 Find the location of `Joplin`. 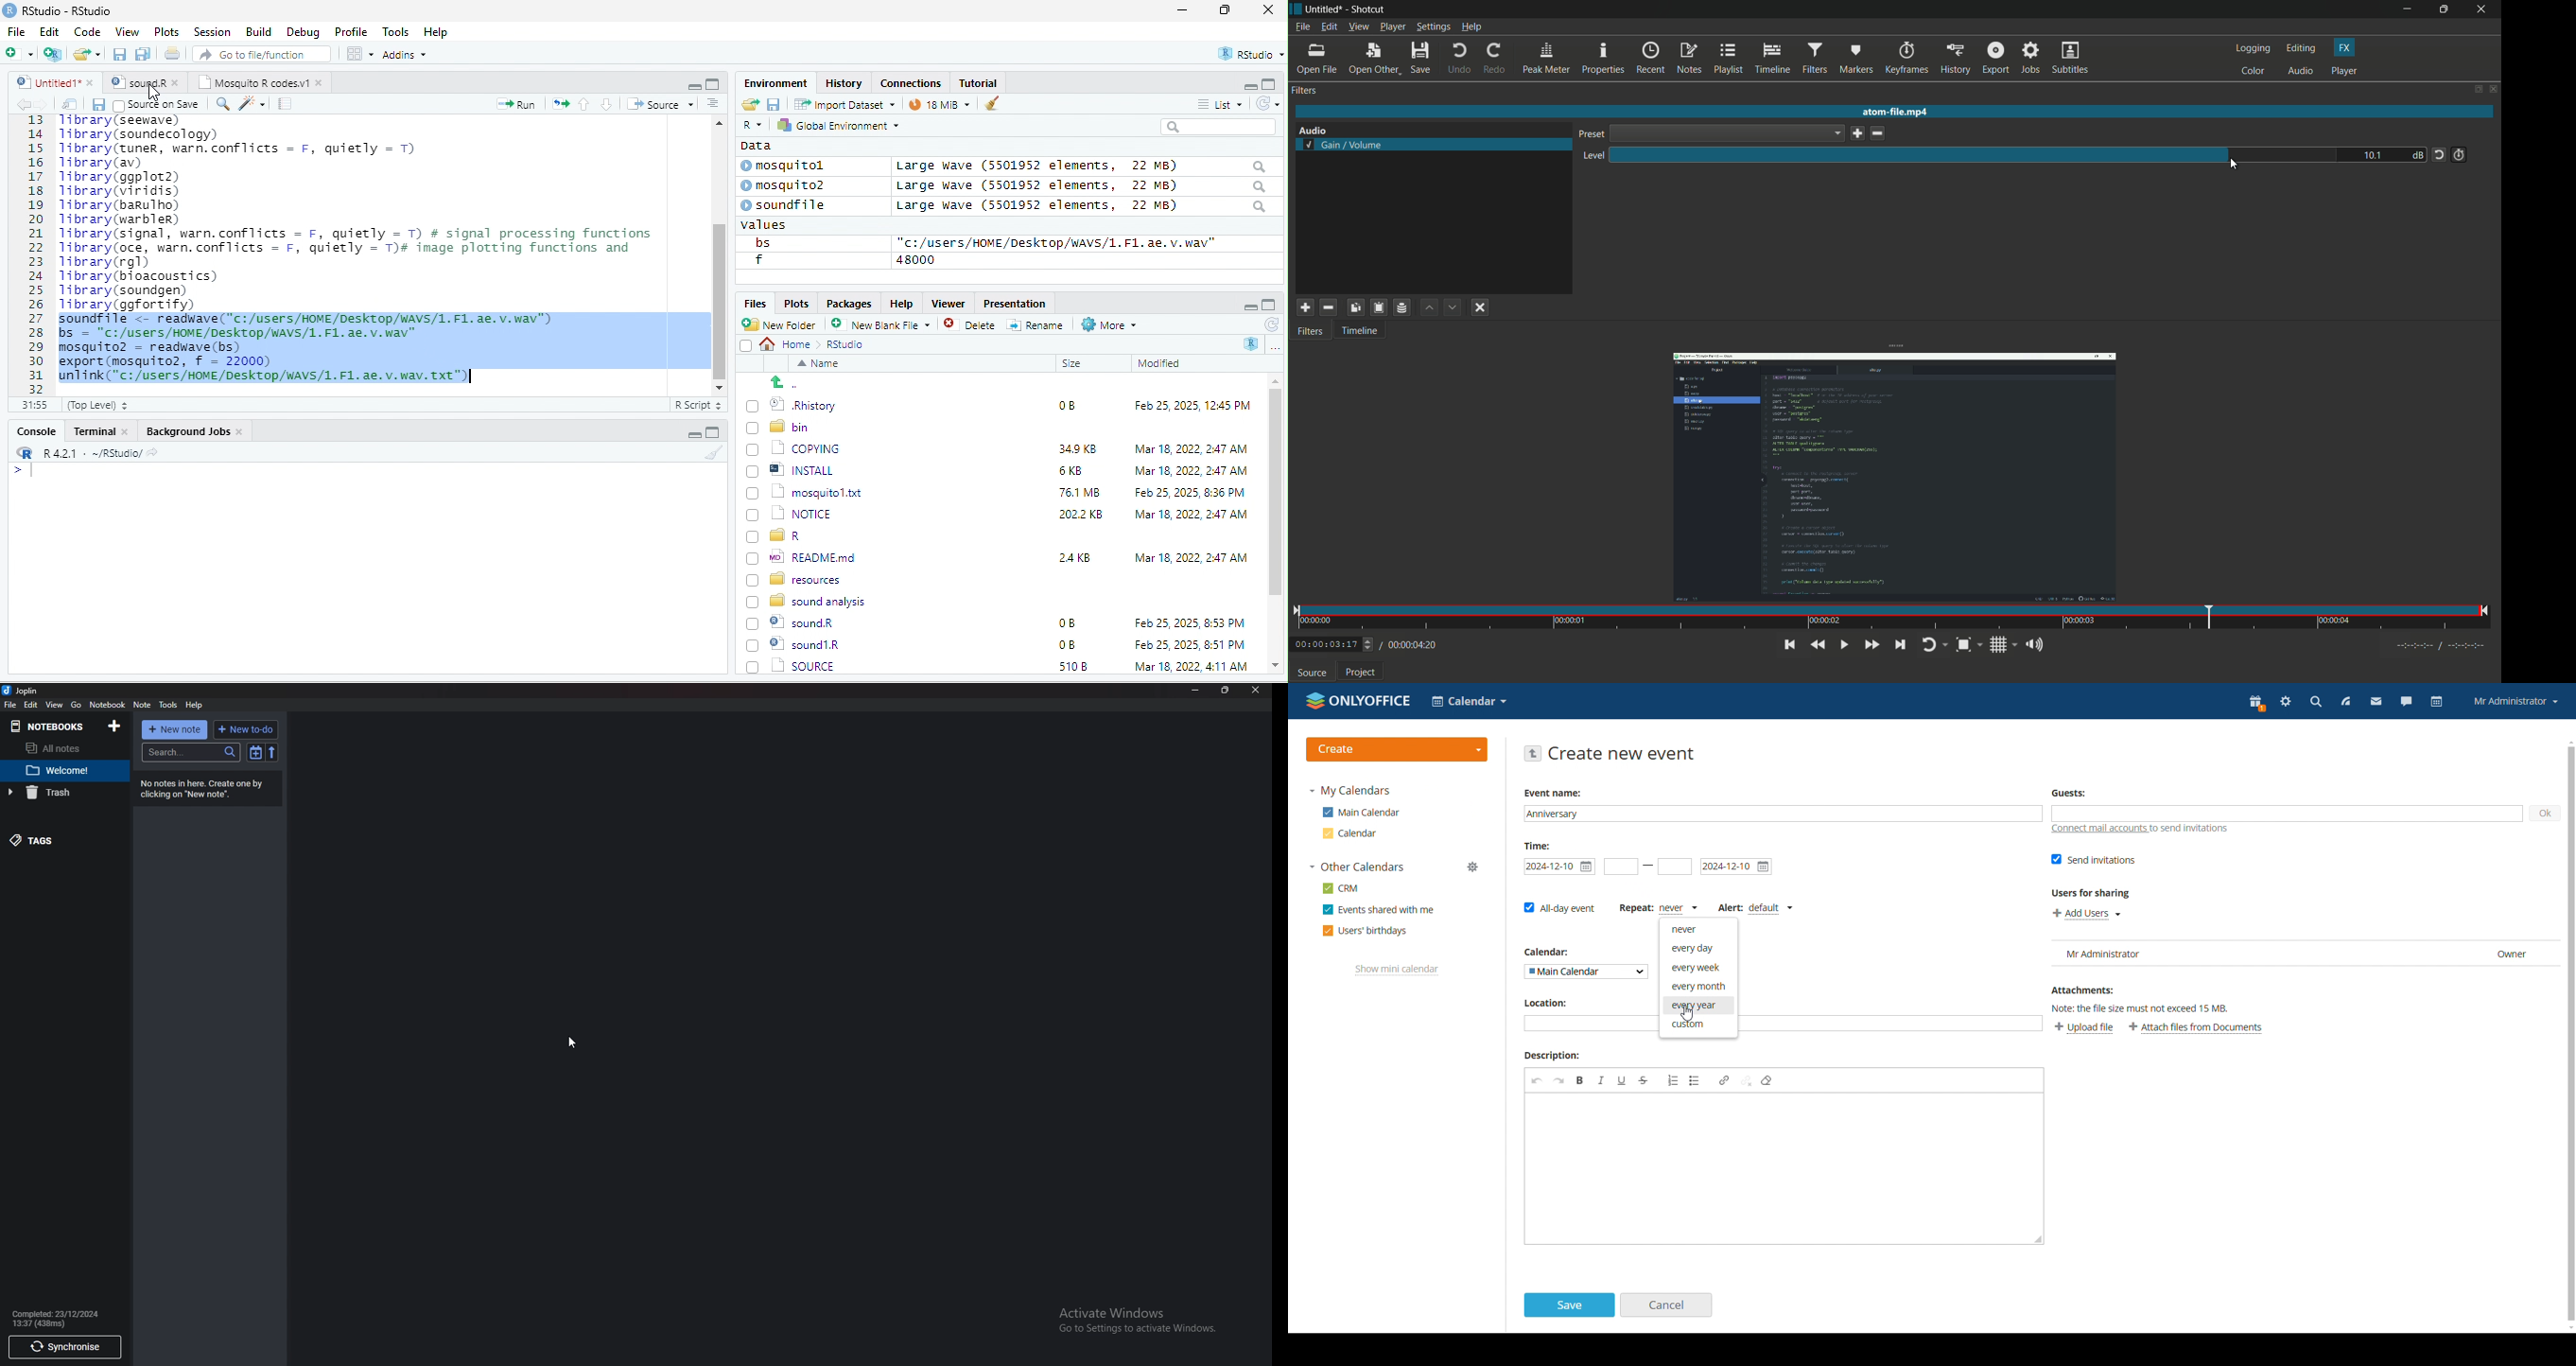

Joplin is located at coordinates (21, 690).